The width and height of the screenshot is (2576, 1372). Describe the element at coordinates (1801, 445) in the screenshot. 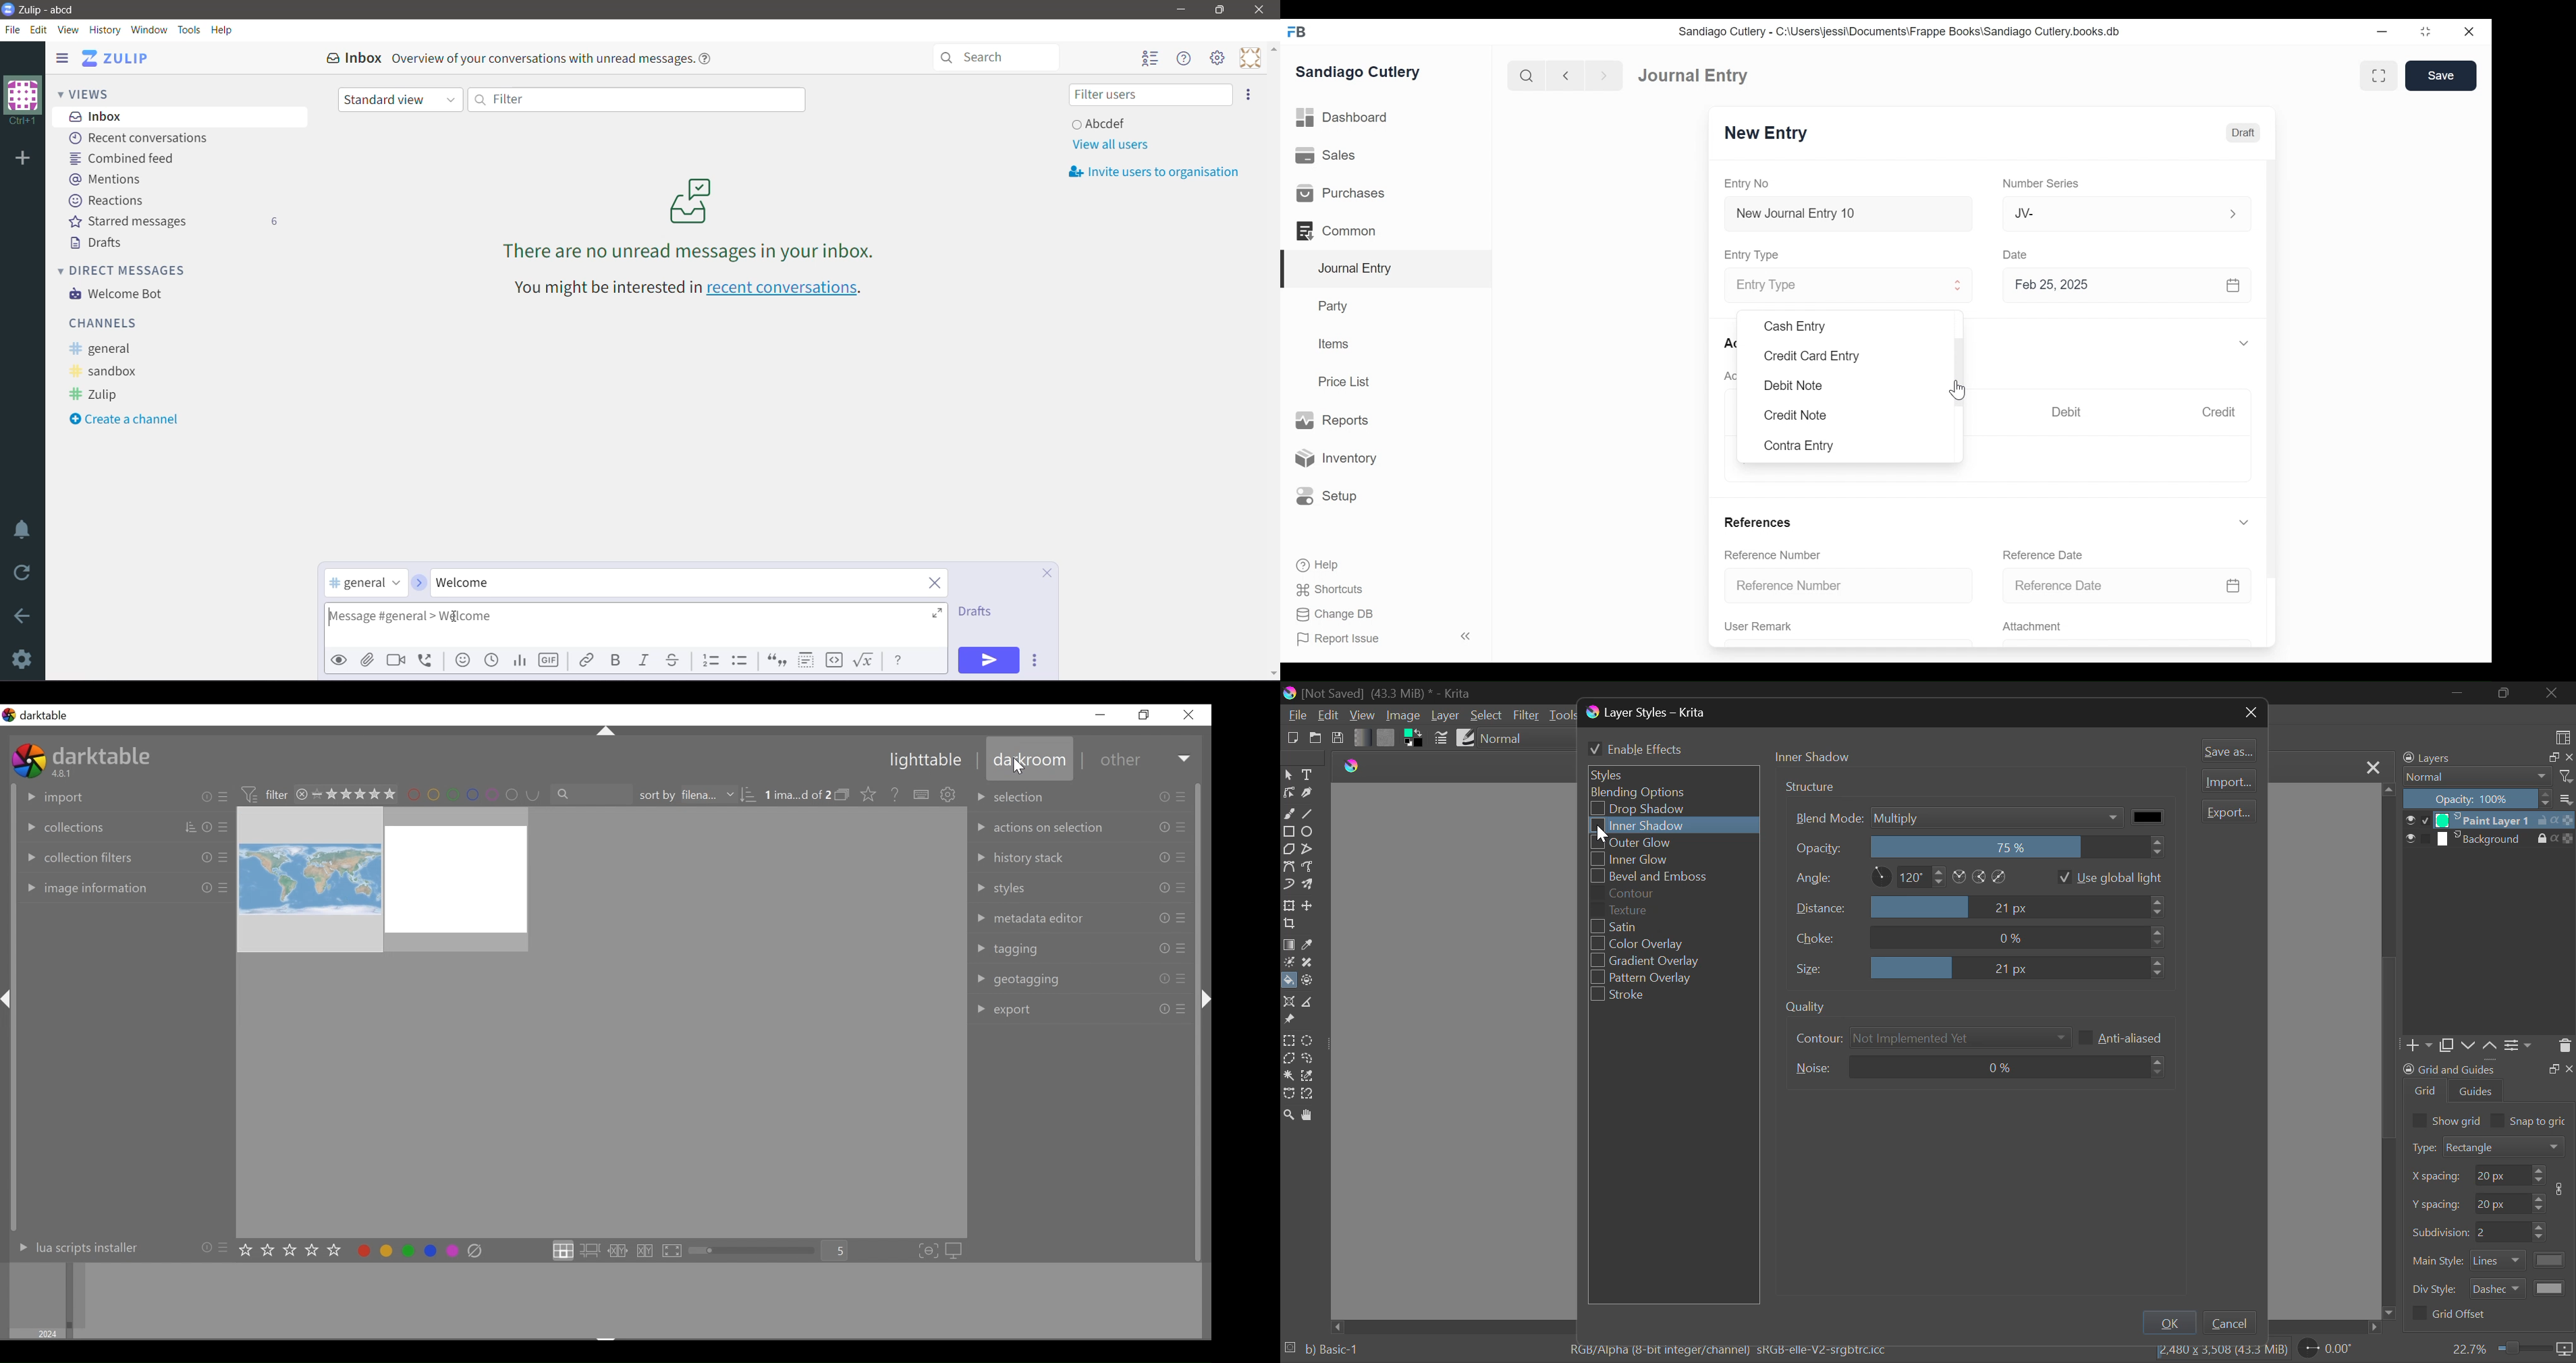

I see `Contra Entry` at that location.